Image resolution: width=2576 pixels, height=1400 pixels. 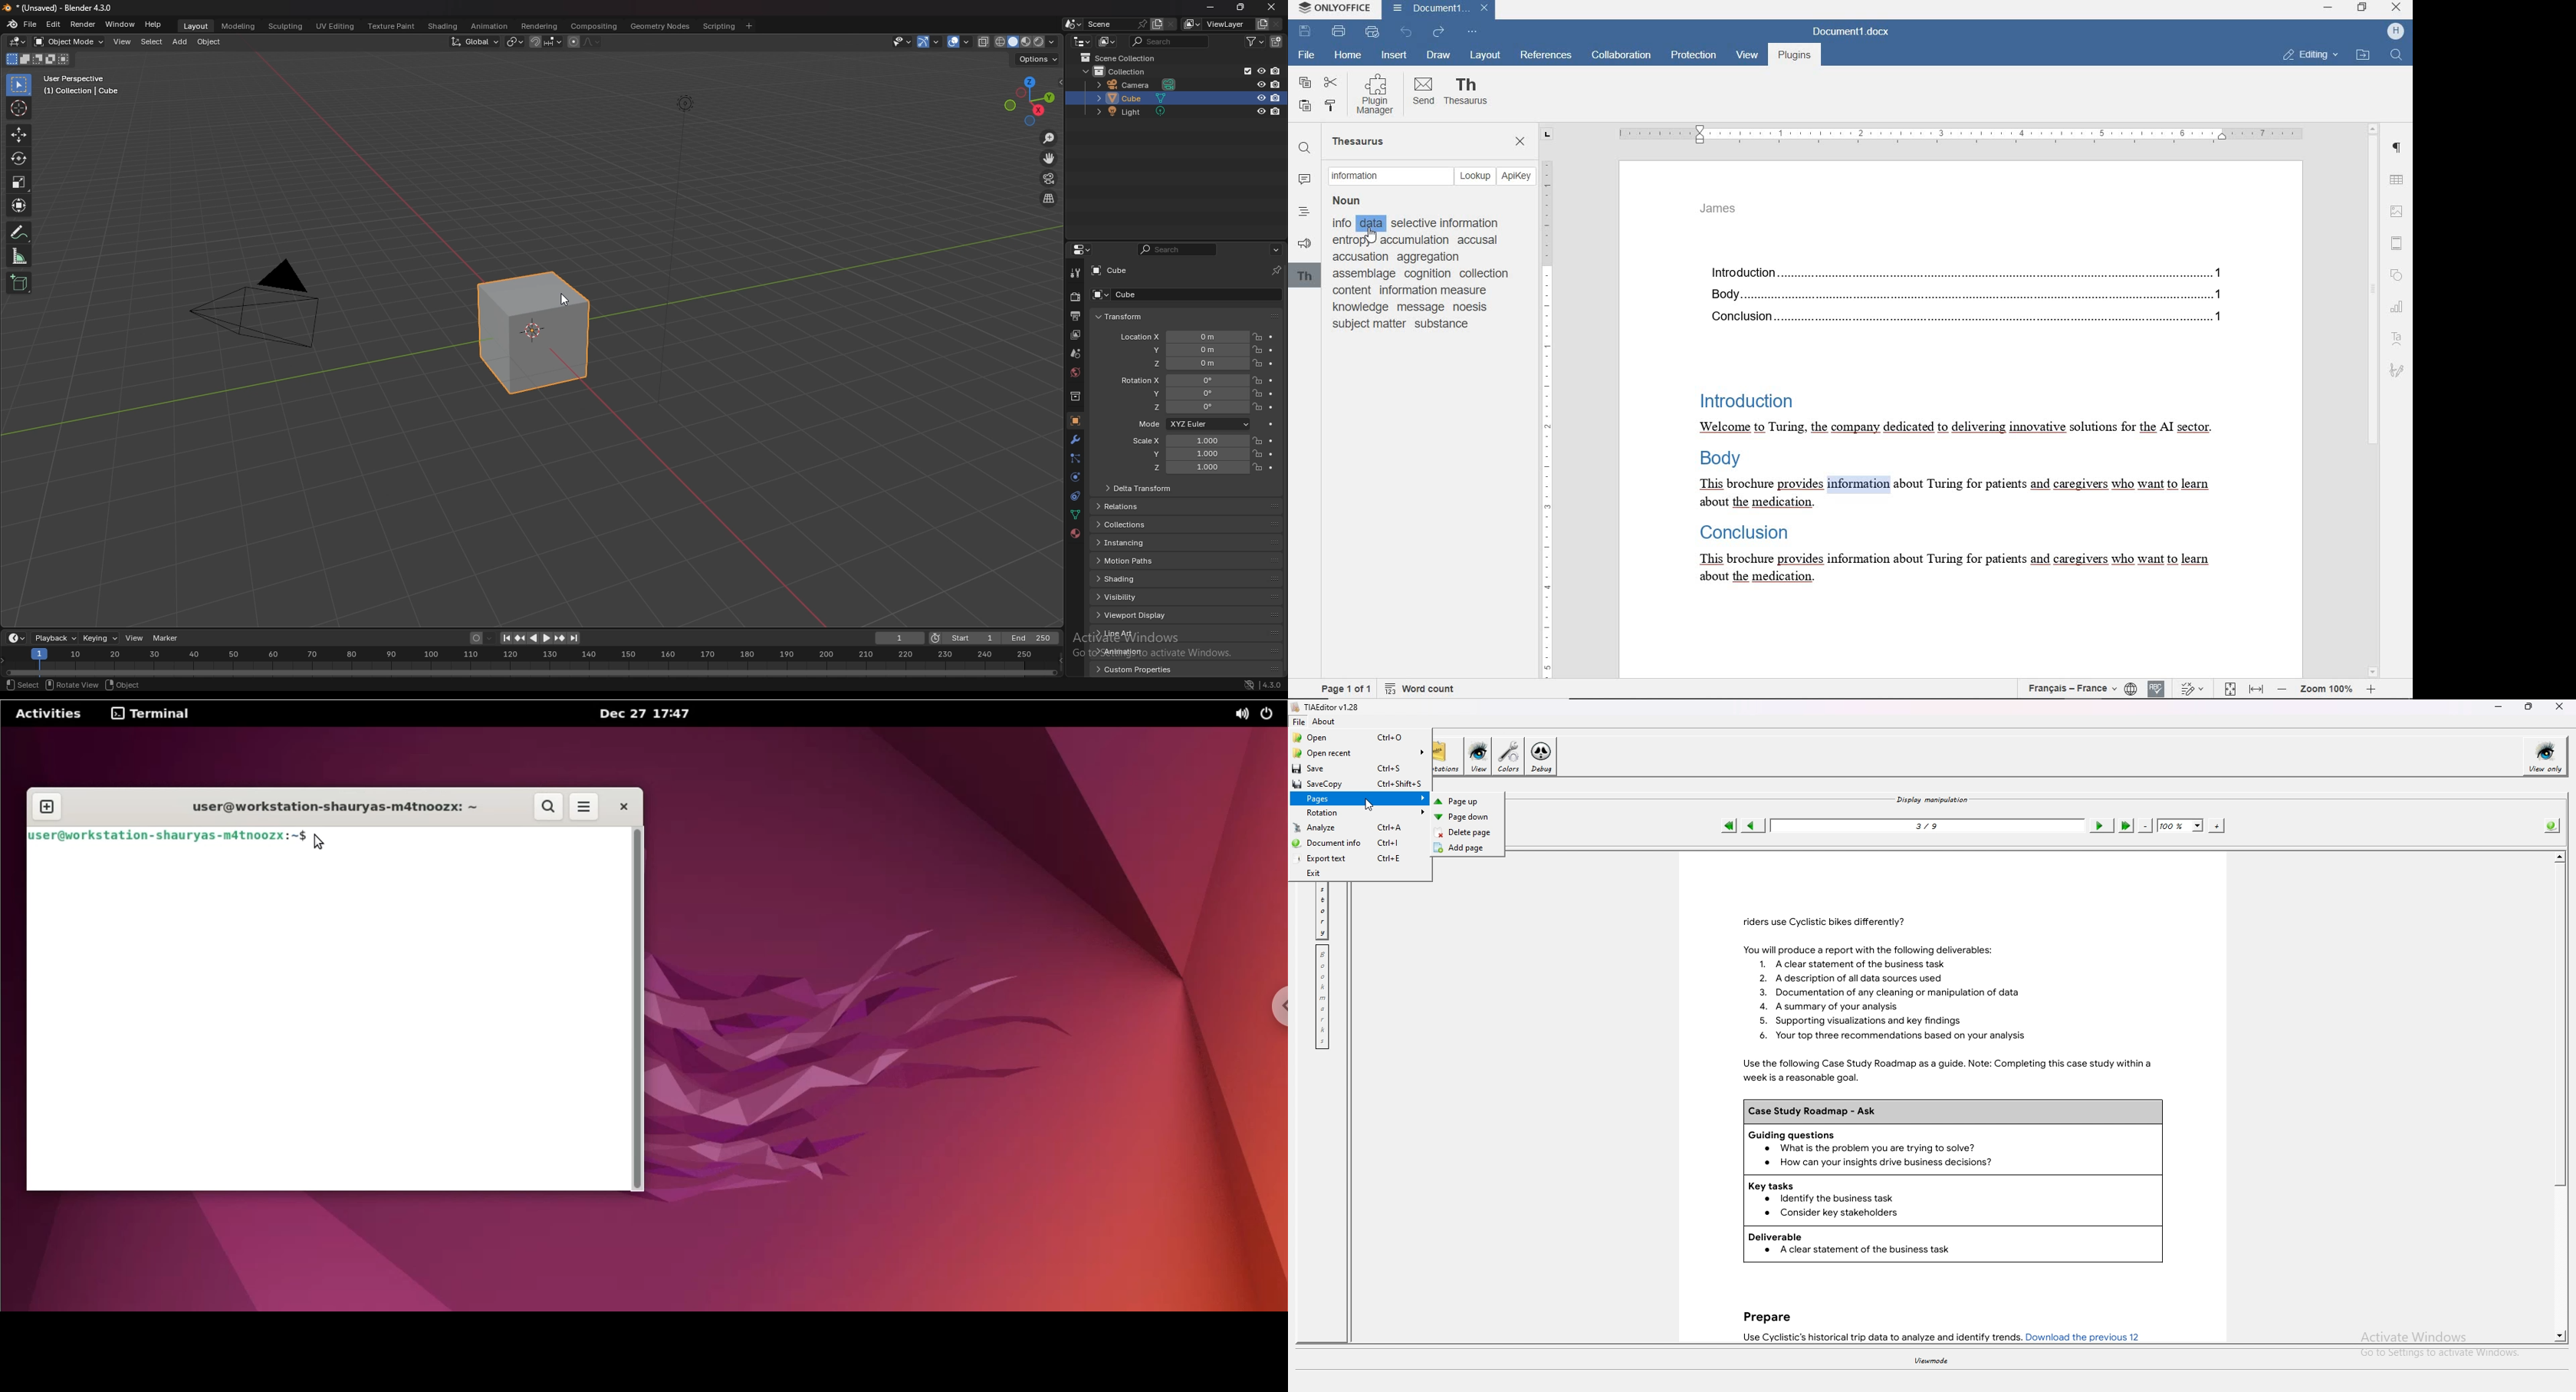 What do you see at coordinates (1259, 84) in the screenshot?
I see `hide in viewport` at bounding box center [1259, 84].